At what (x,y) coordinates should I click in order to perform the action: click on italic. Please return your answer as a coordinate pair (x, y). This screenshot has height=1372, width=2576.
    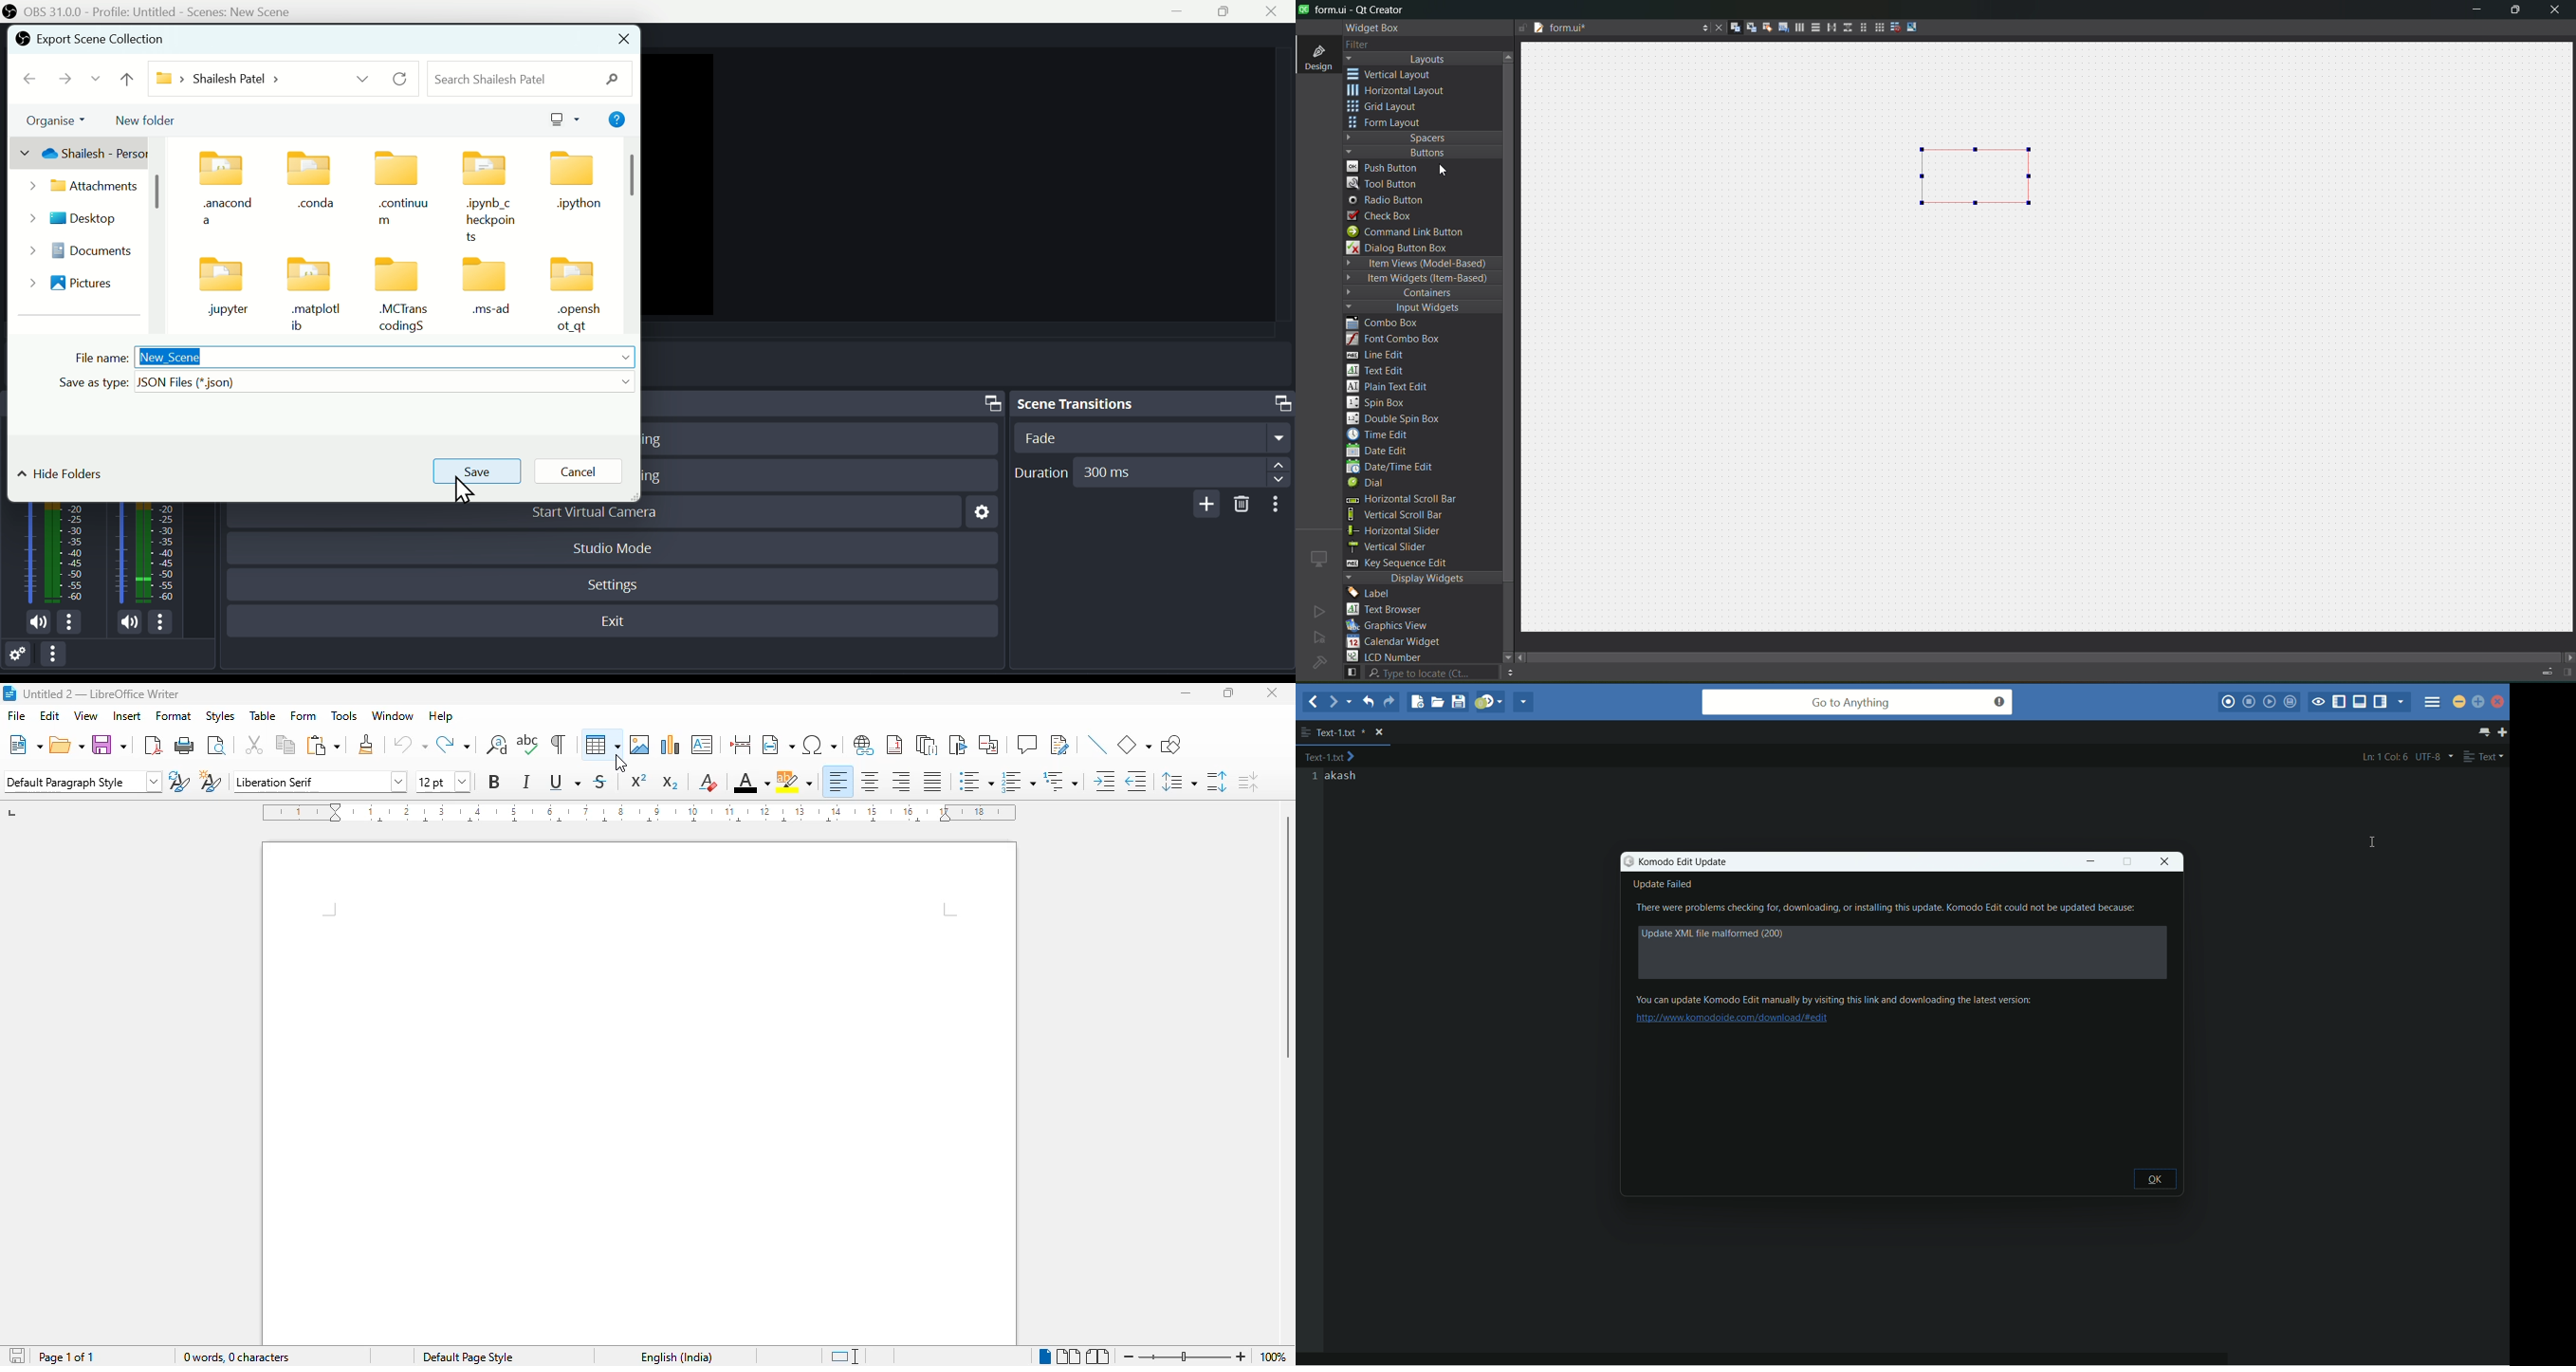
    Looking at the image, I should click on (524, 782).